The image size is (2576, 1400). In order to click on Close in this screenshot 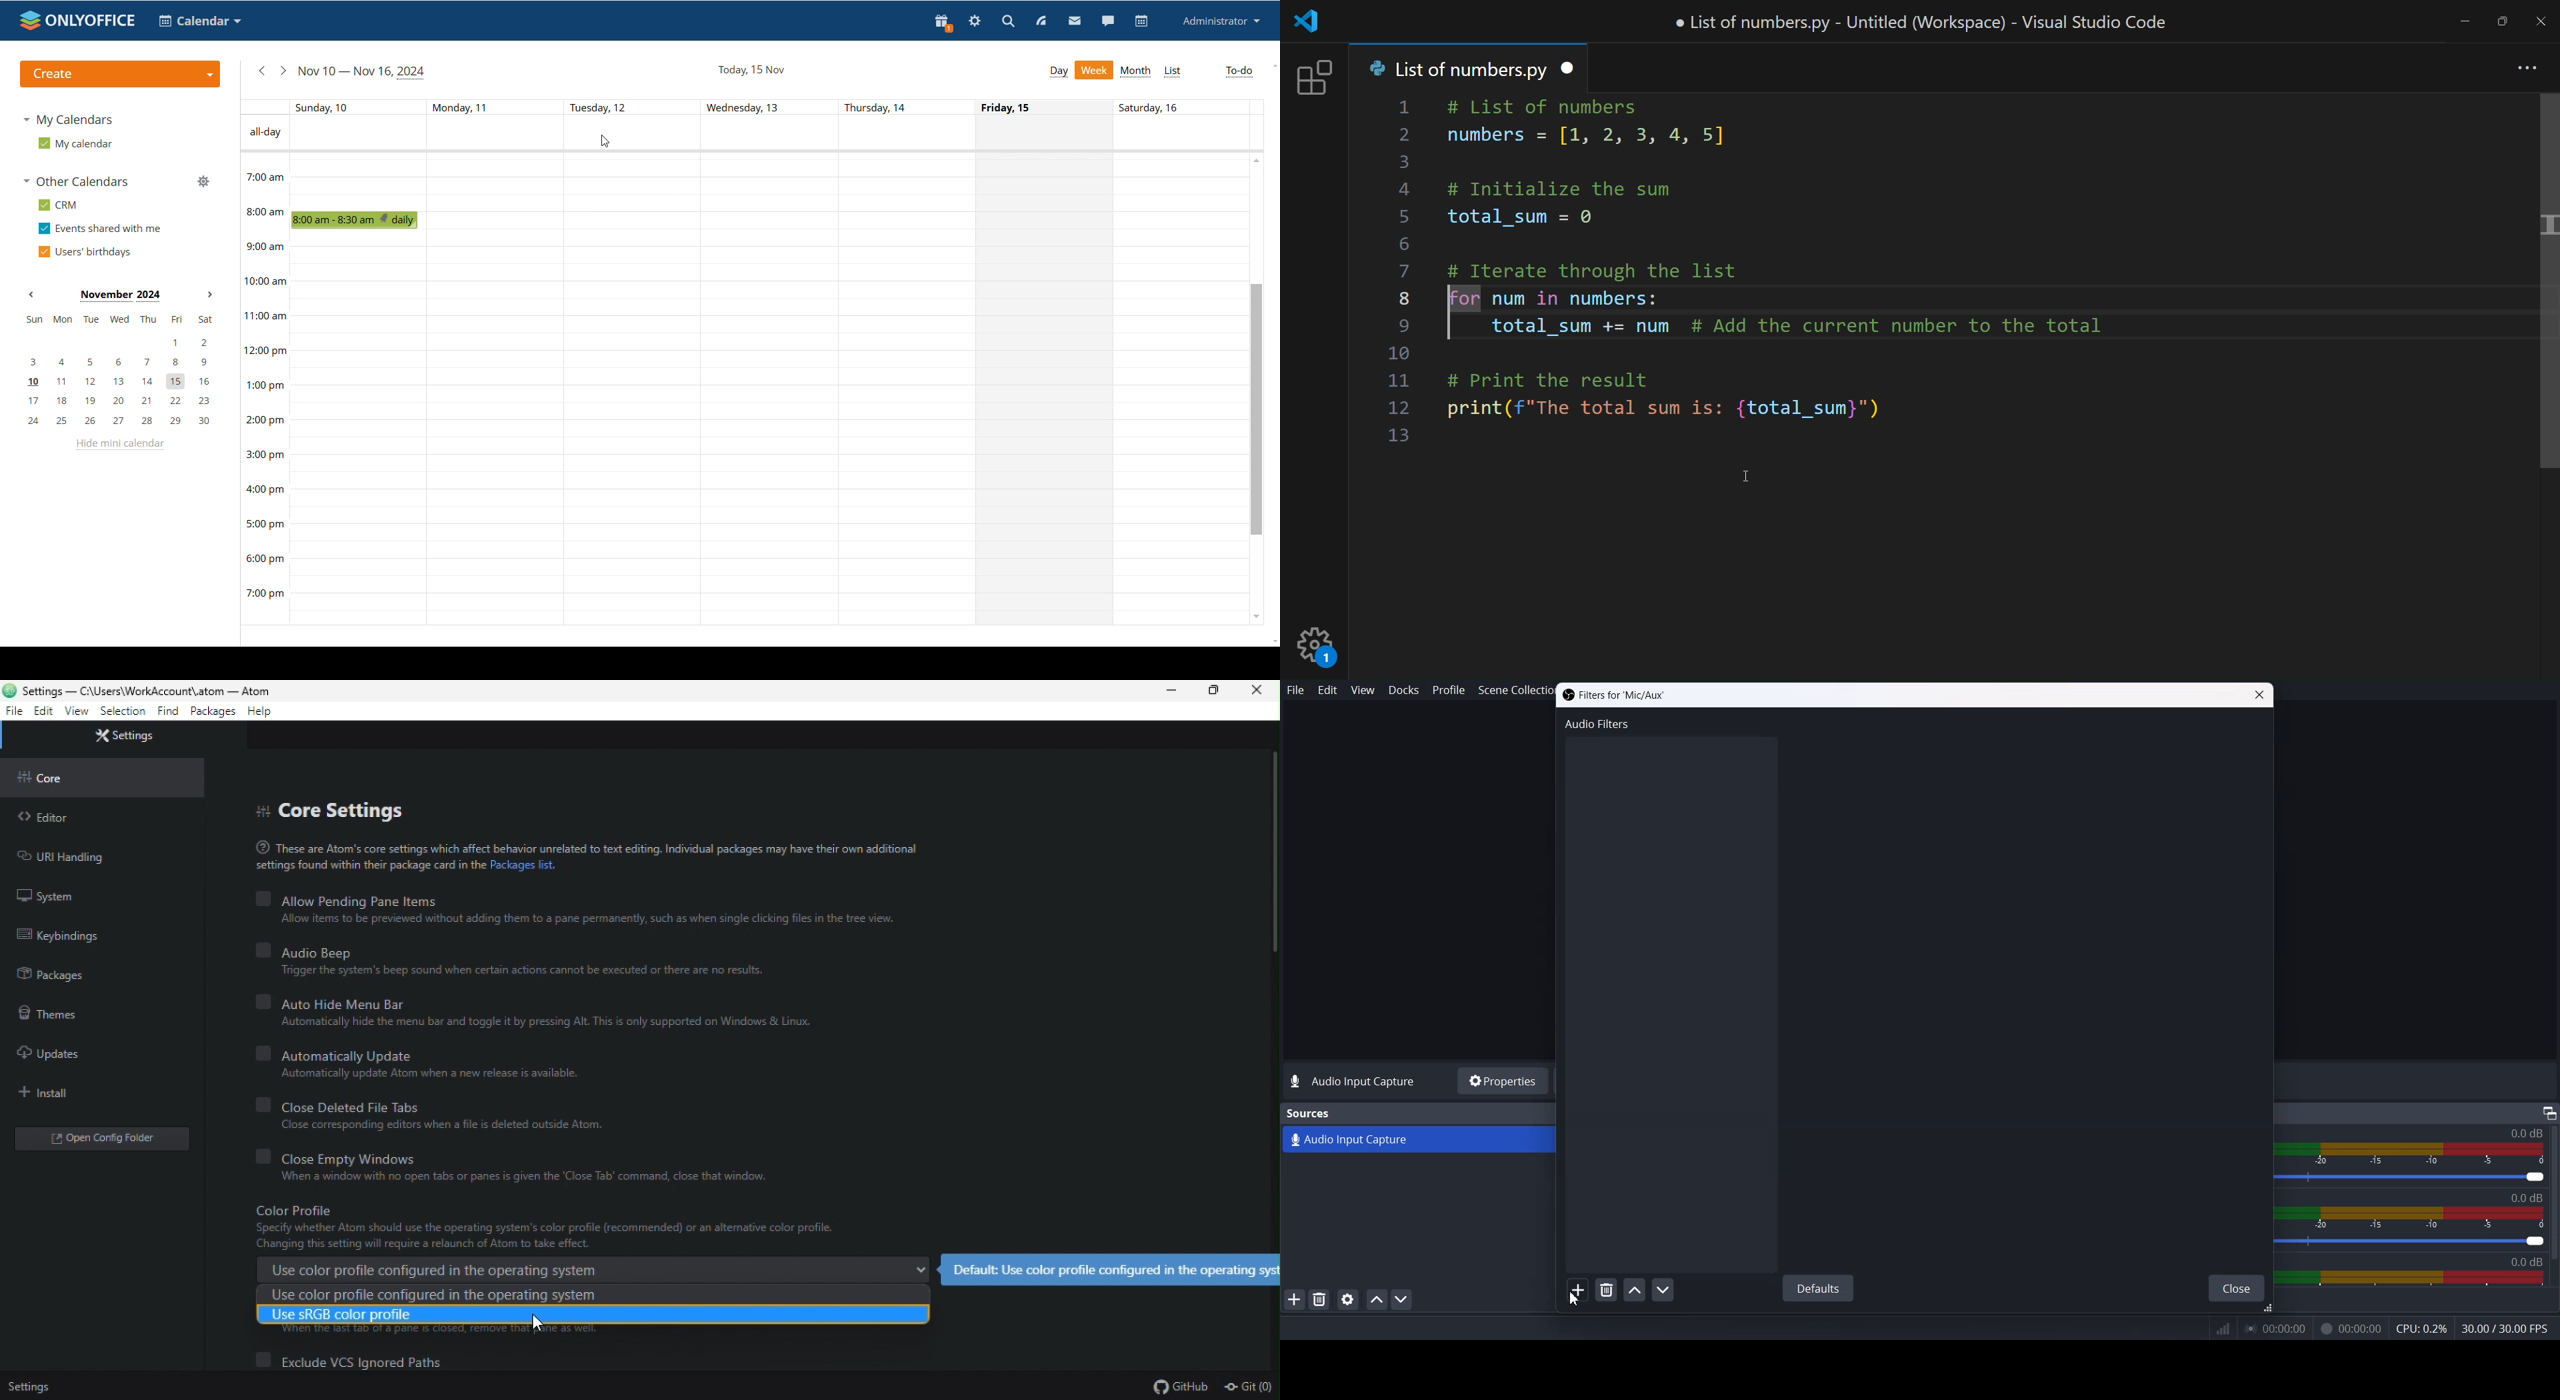, I will do `click(2237, 1289)`.